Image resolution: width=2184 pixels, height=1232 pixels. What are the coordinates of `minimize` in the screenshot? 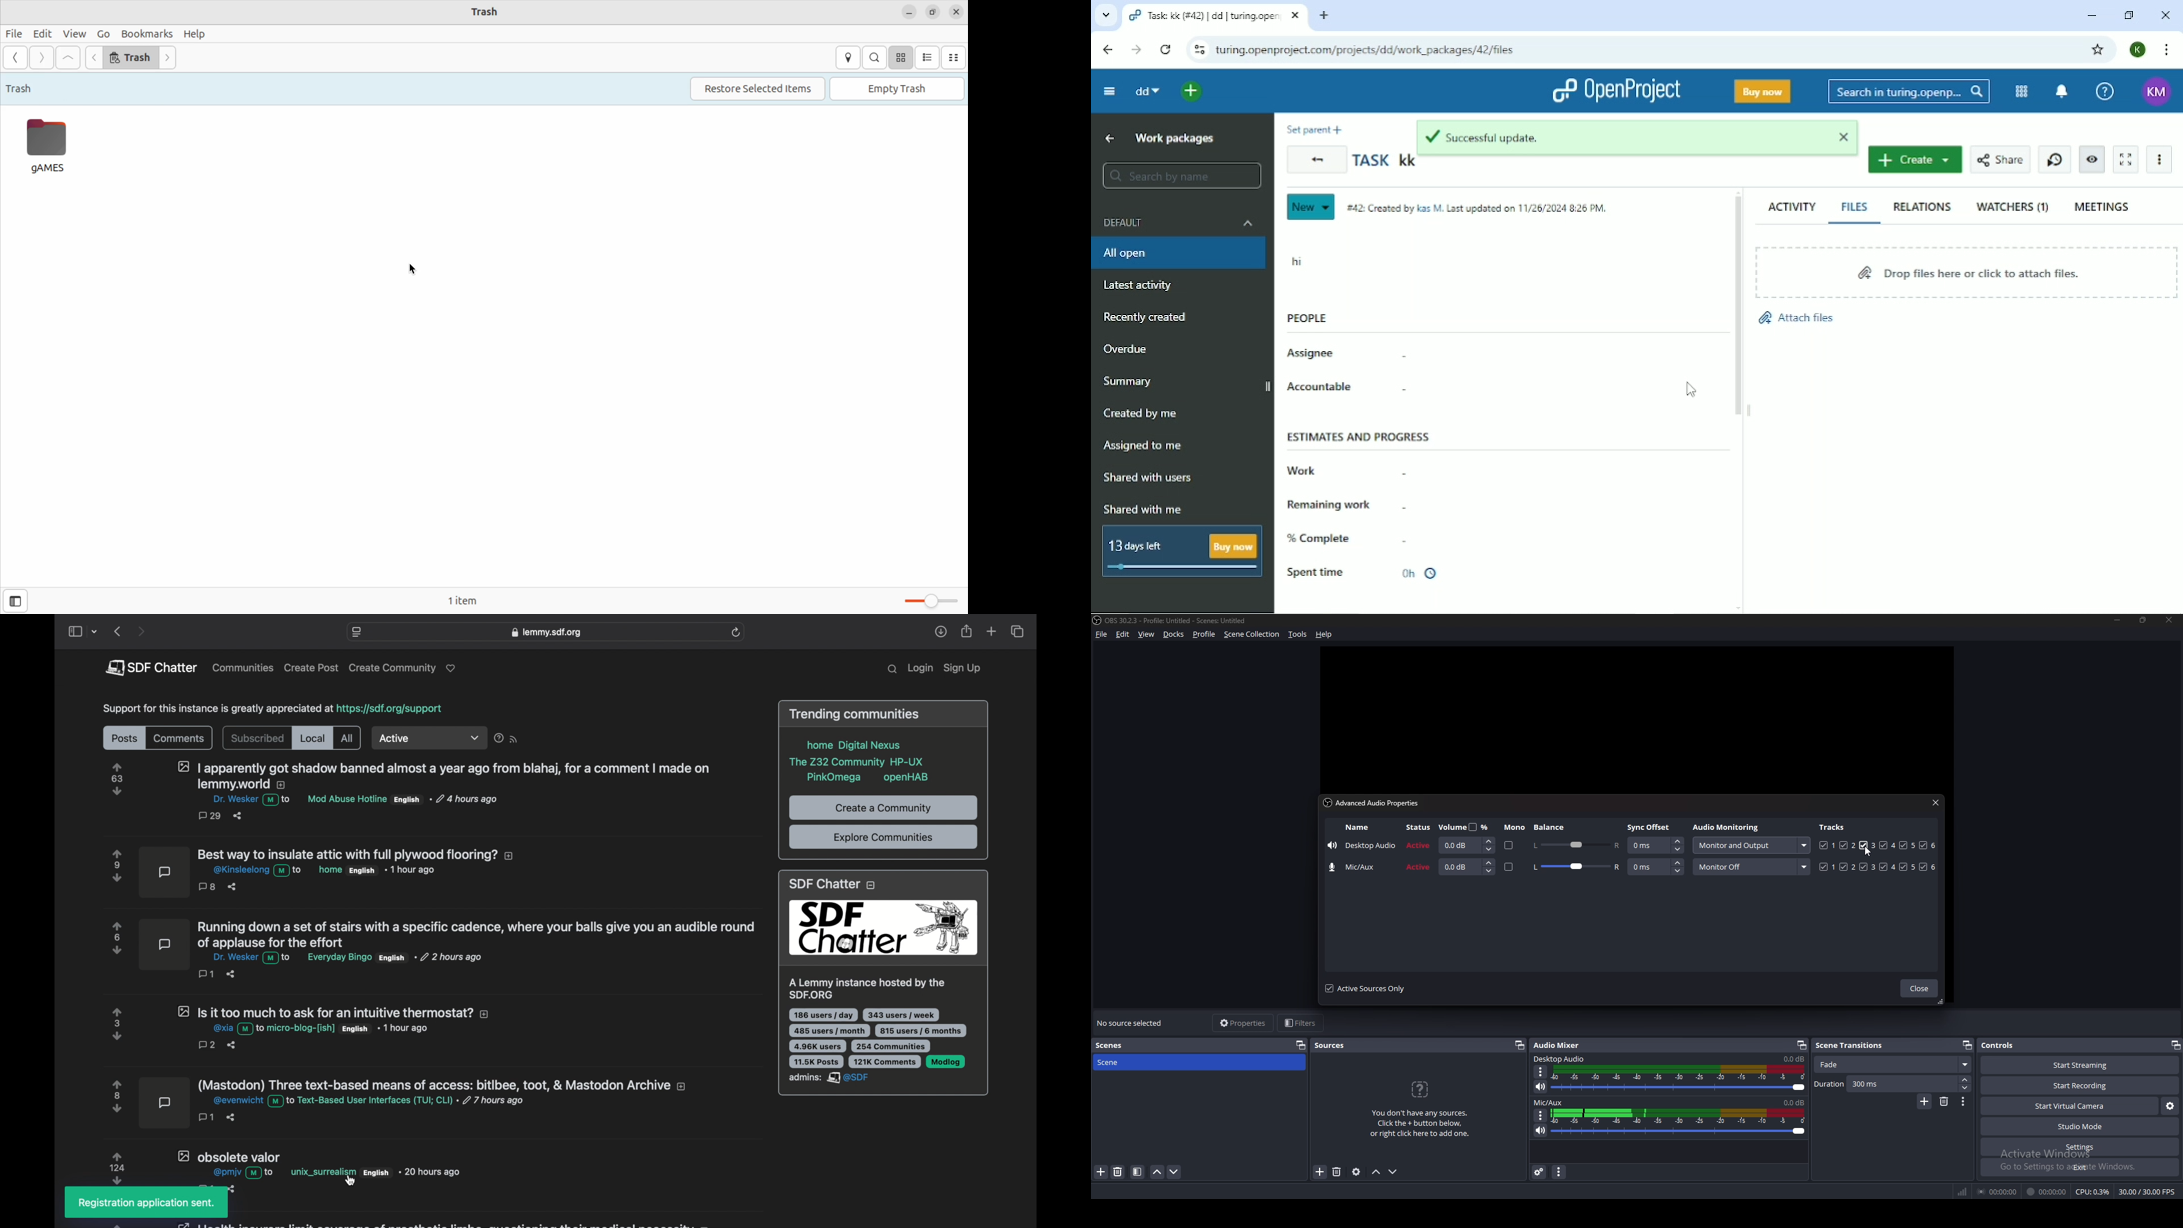 It's located at (2117, 620).